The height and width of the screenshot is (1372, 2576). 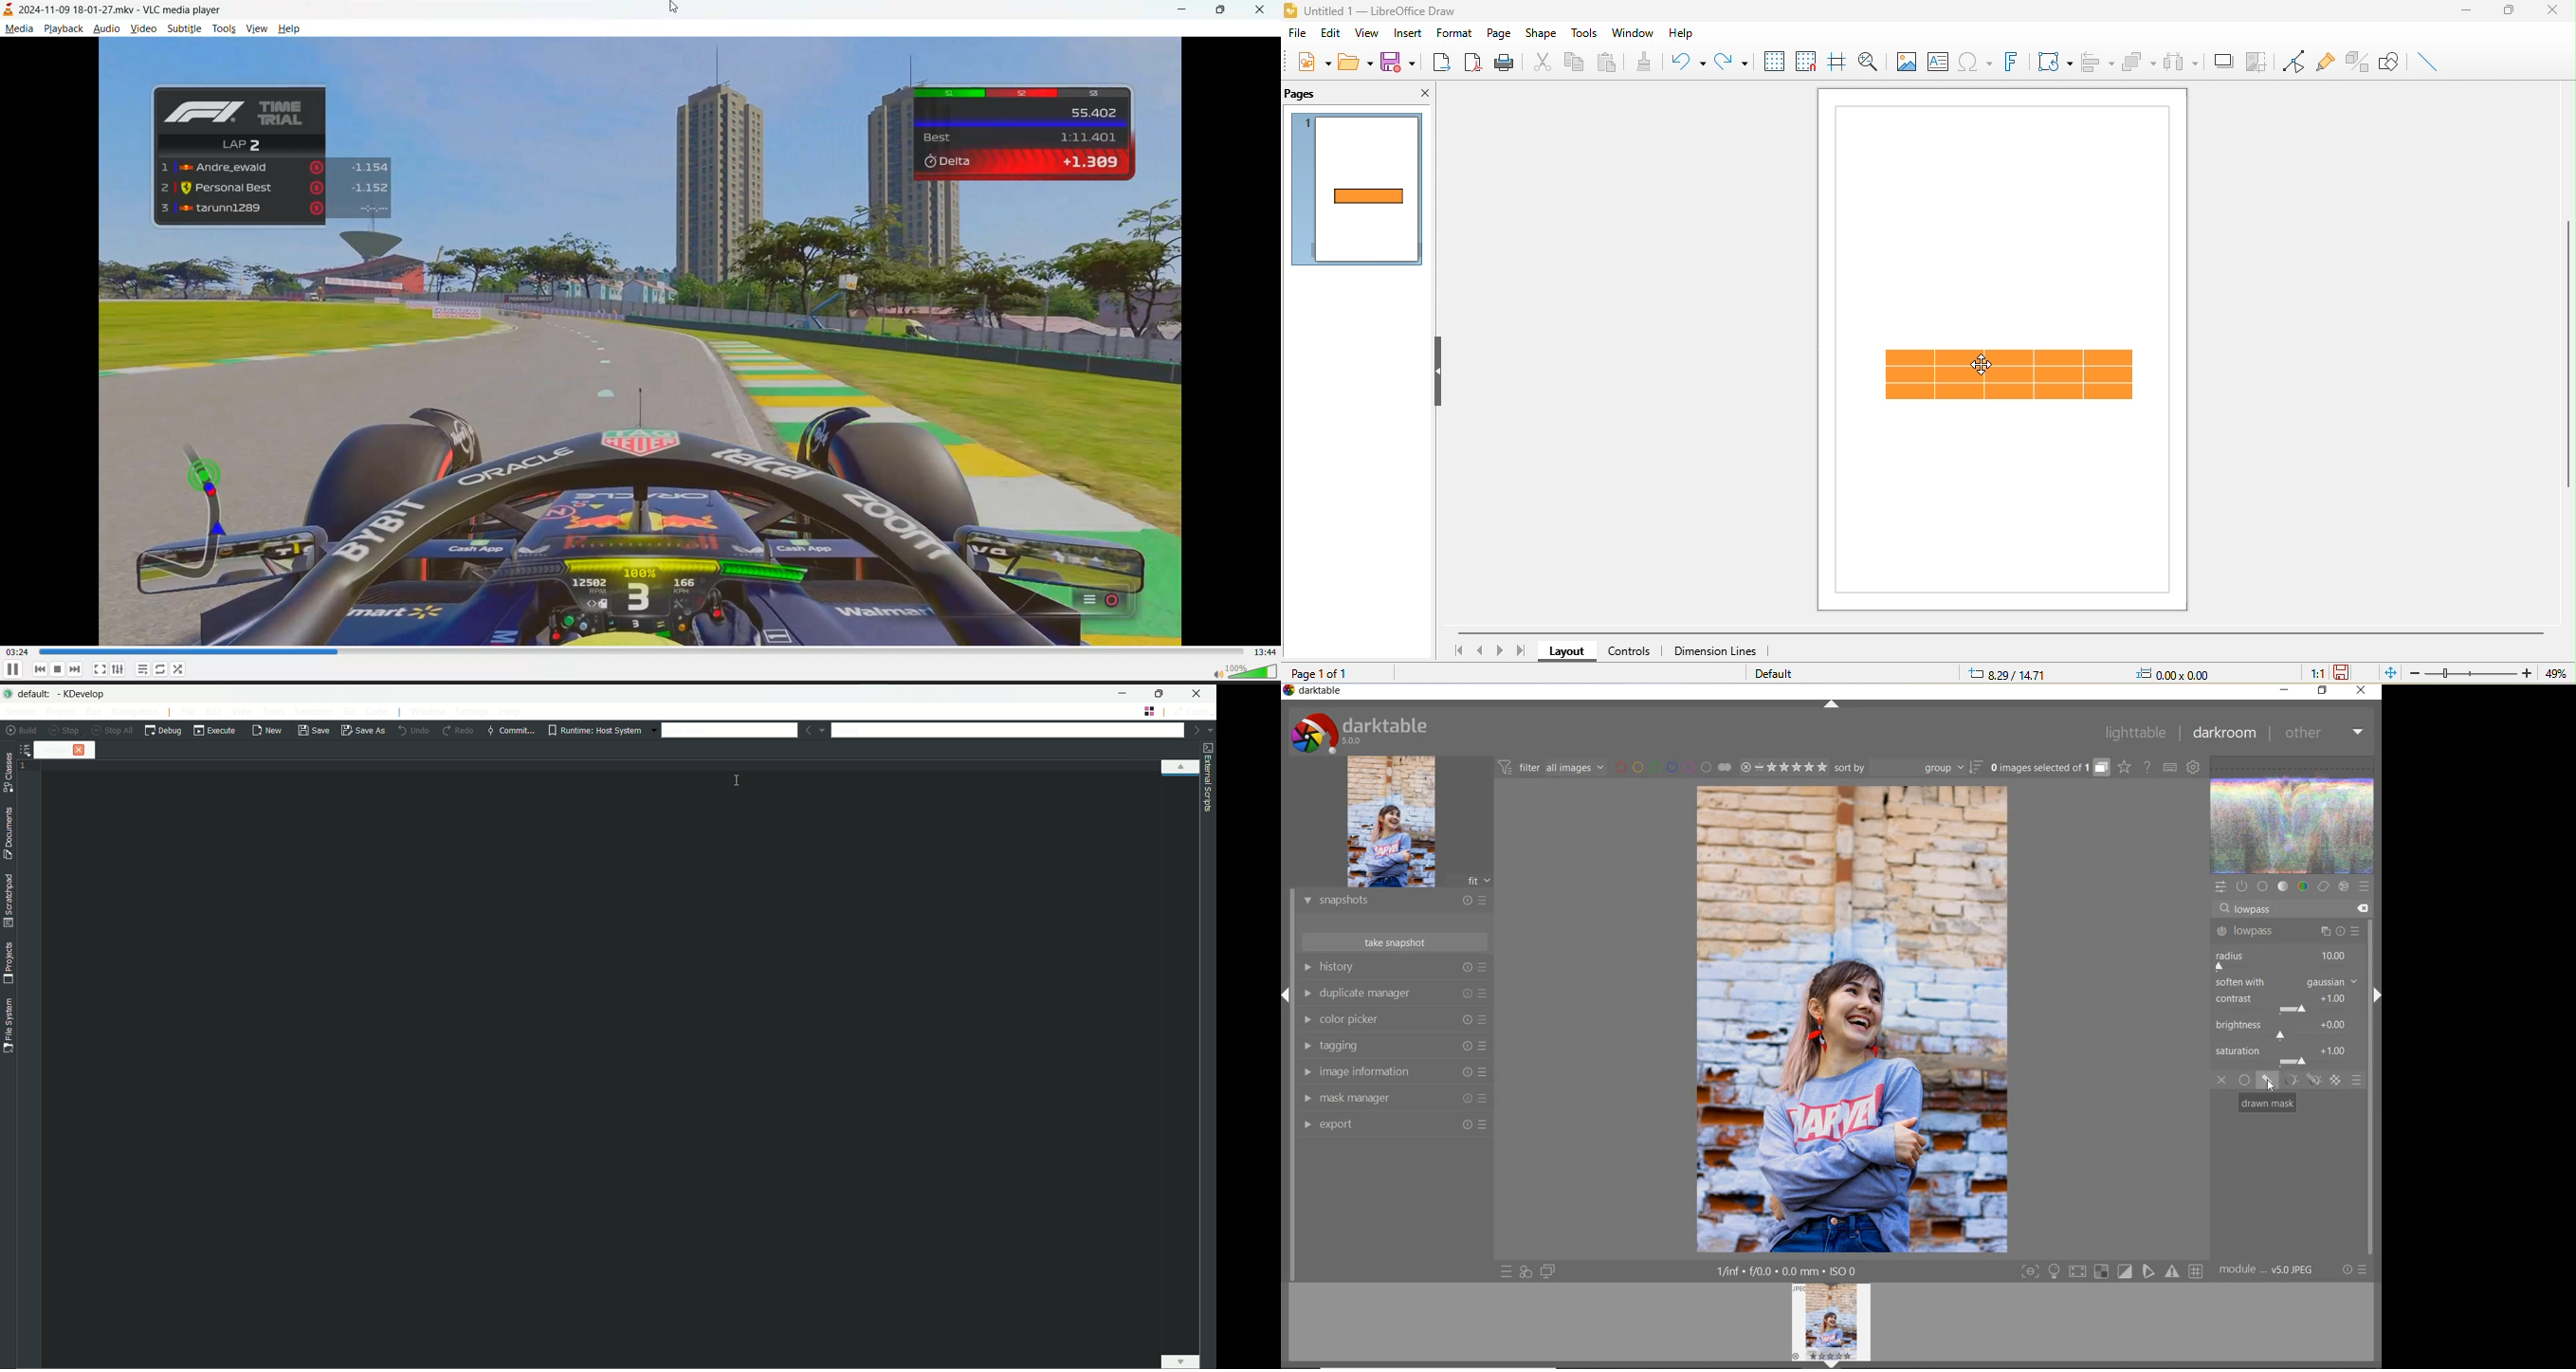 What do you see at coordinates (1508, 1271) in the screenshot?
I see `quick access to presets` at bounding box center [1508, 1271].